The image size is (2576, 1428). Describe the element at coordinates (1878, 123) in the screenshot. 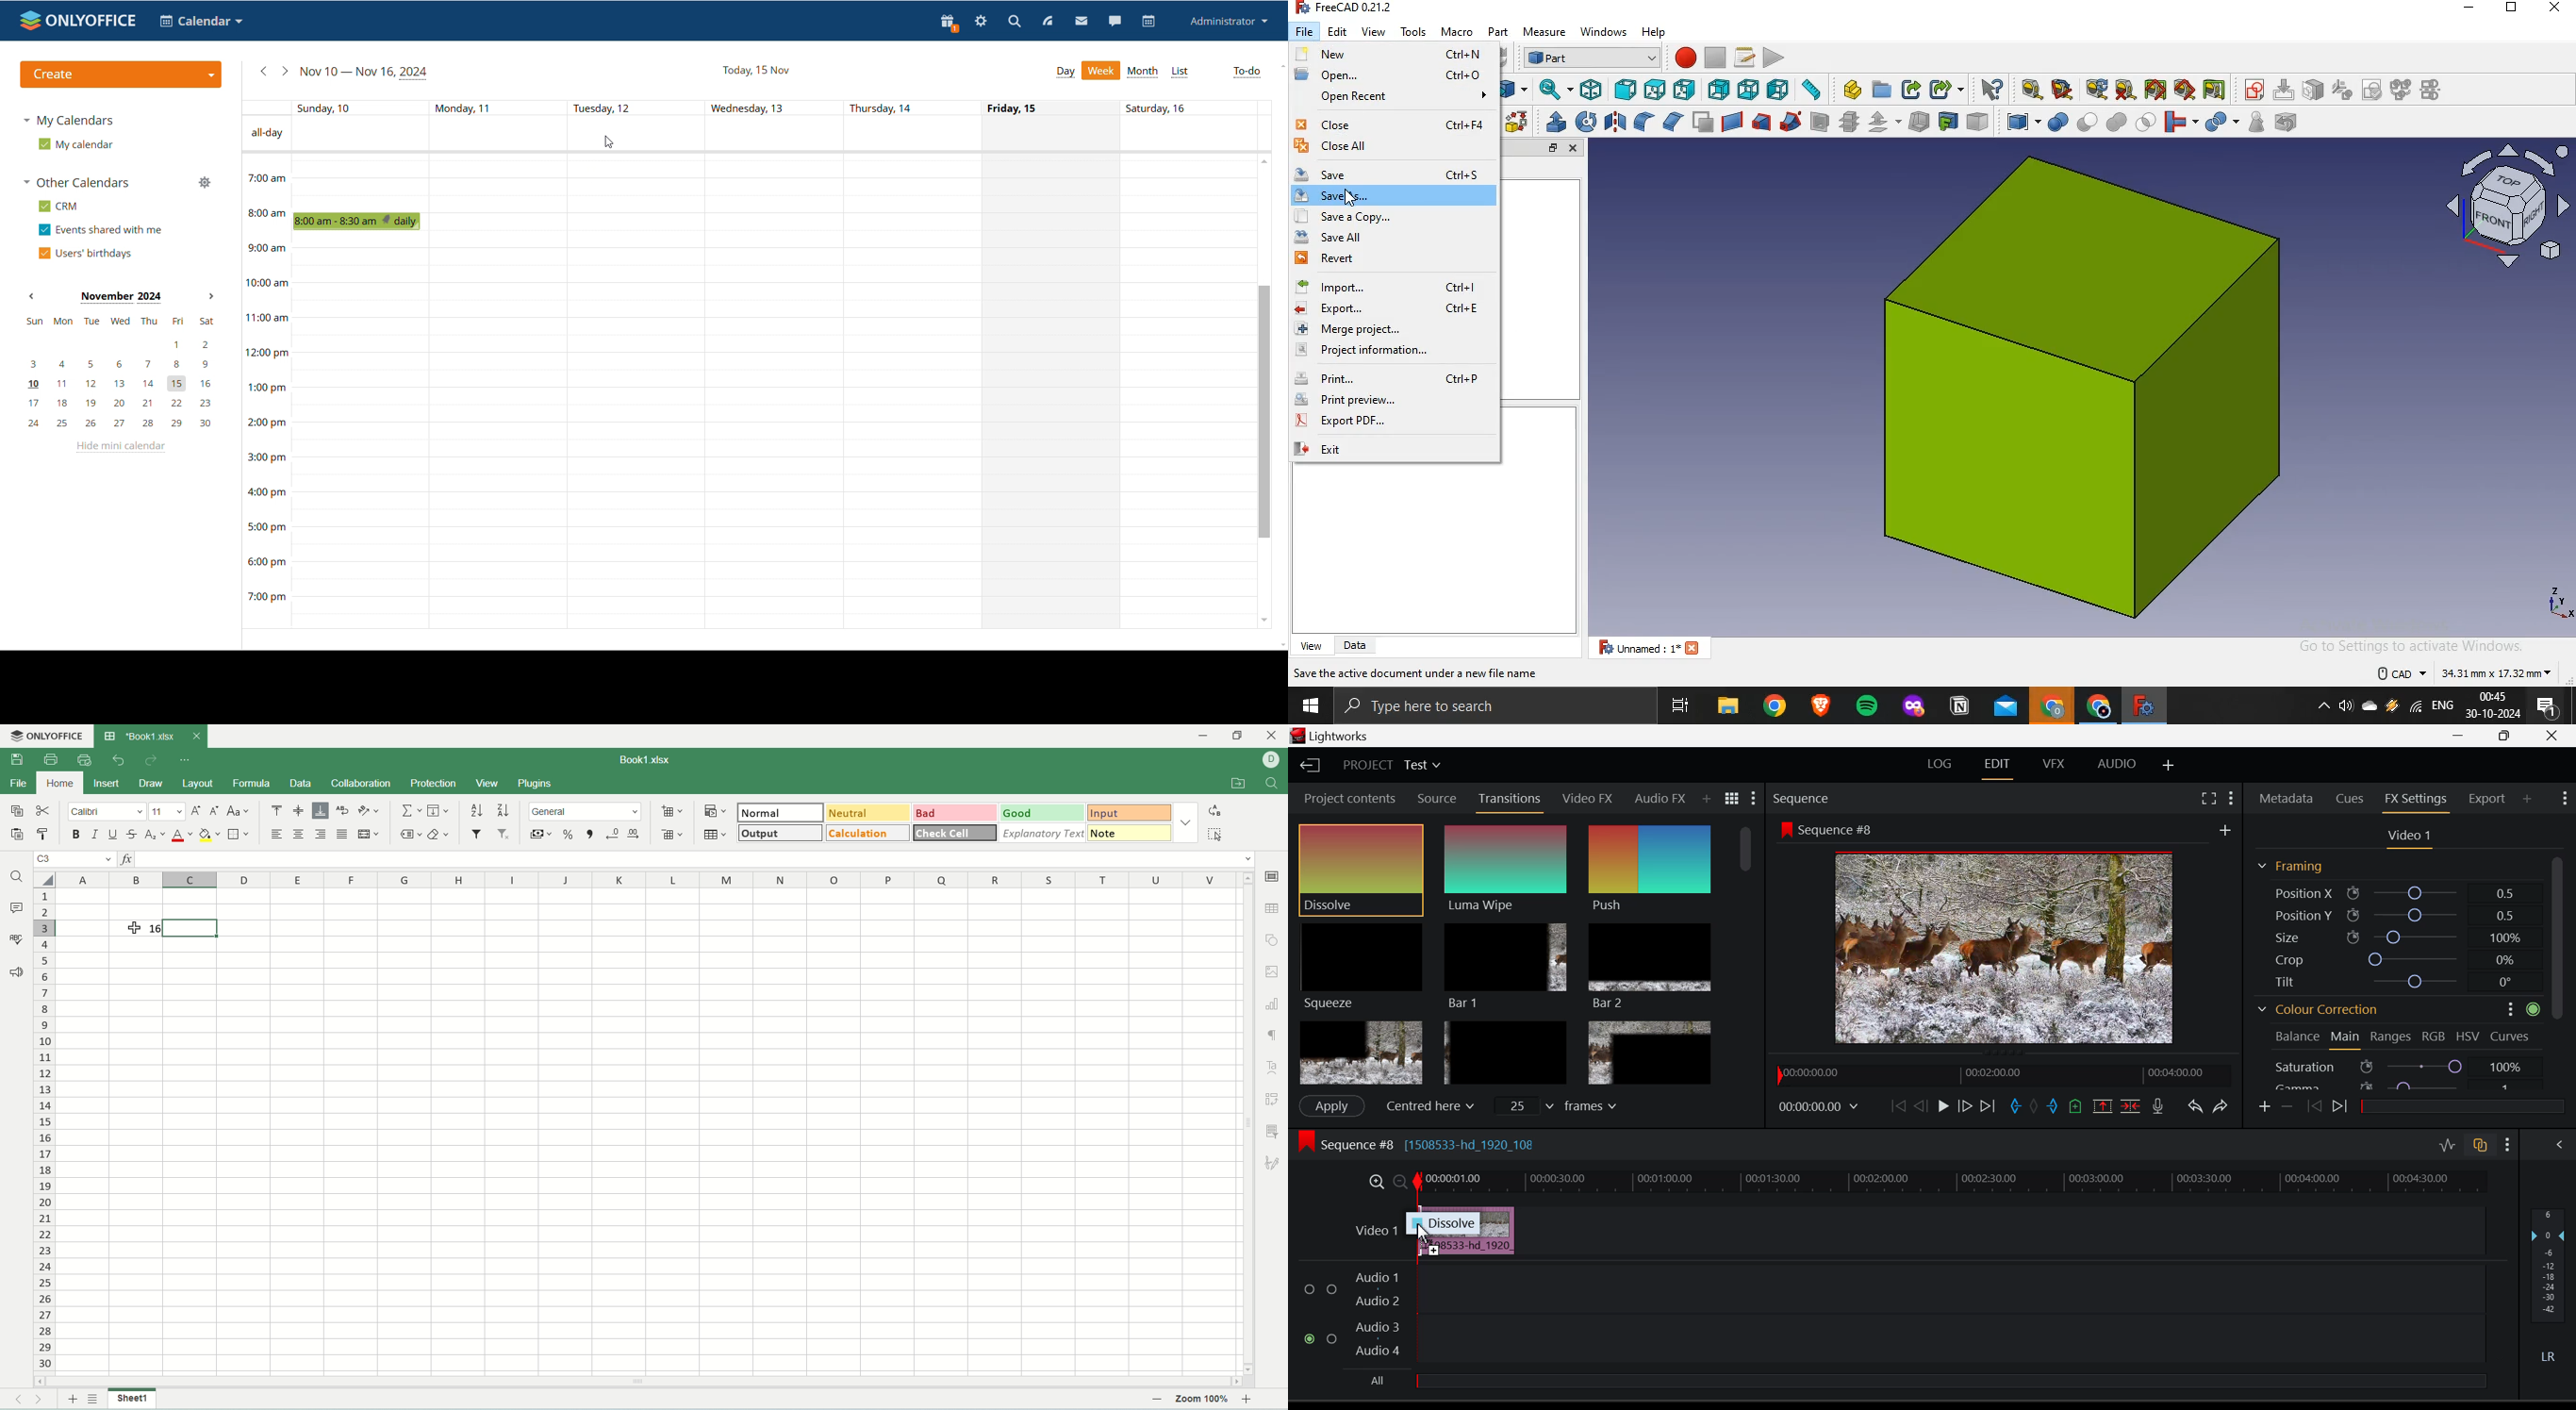

I see `offset` at that location.